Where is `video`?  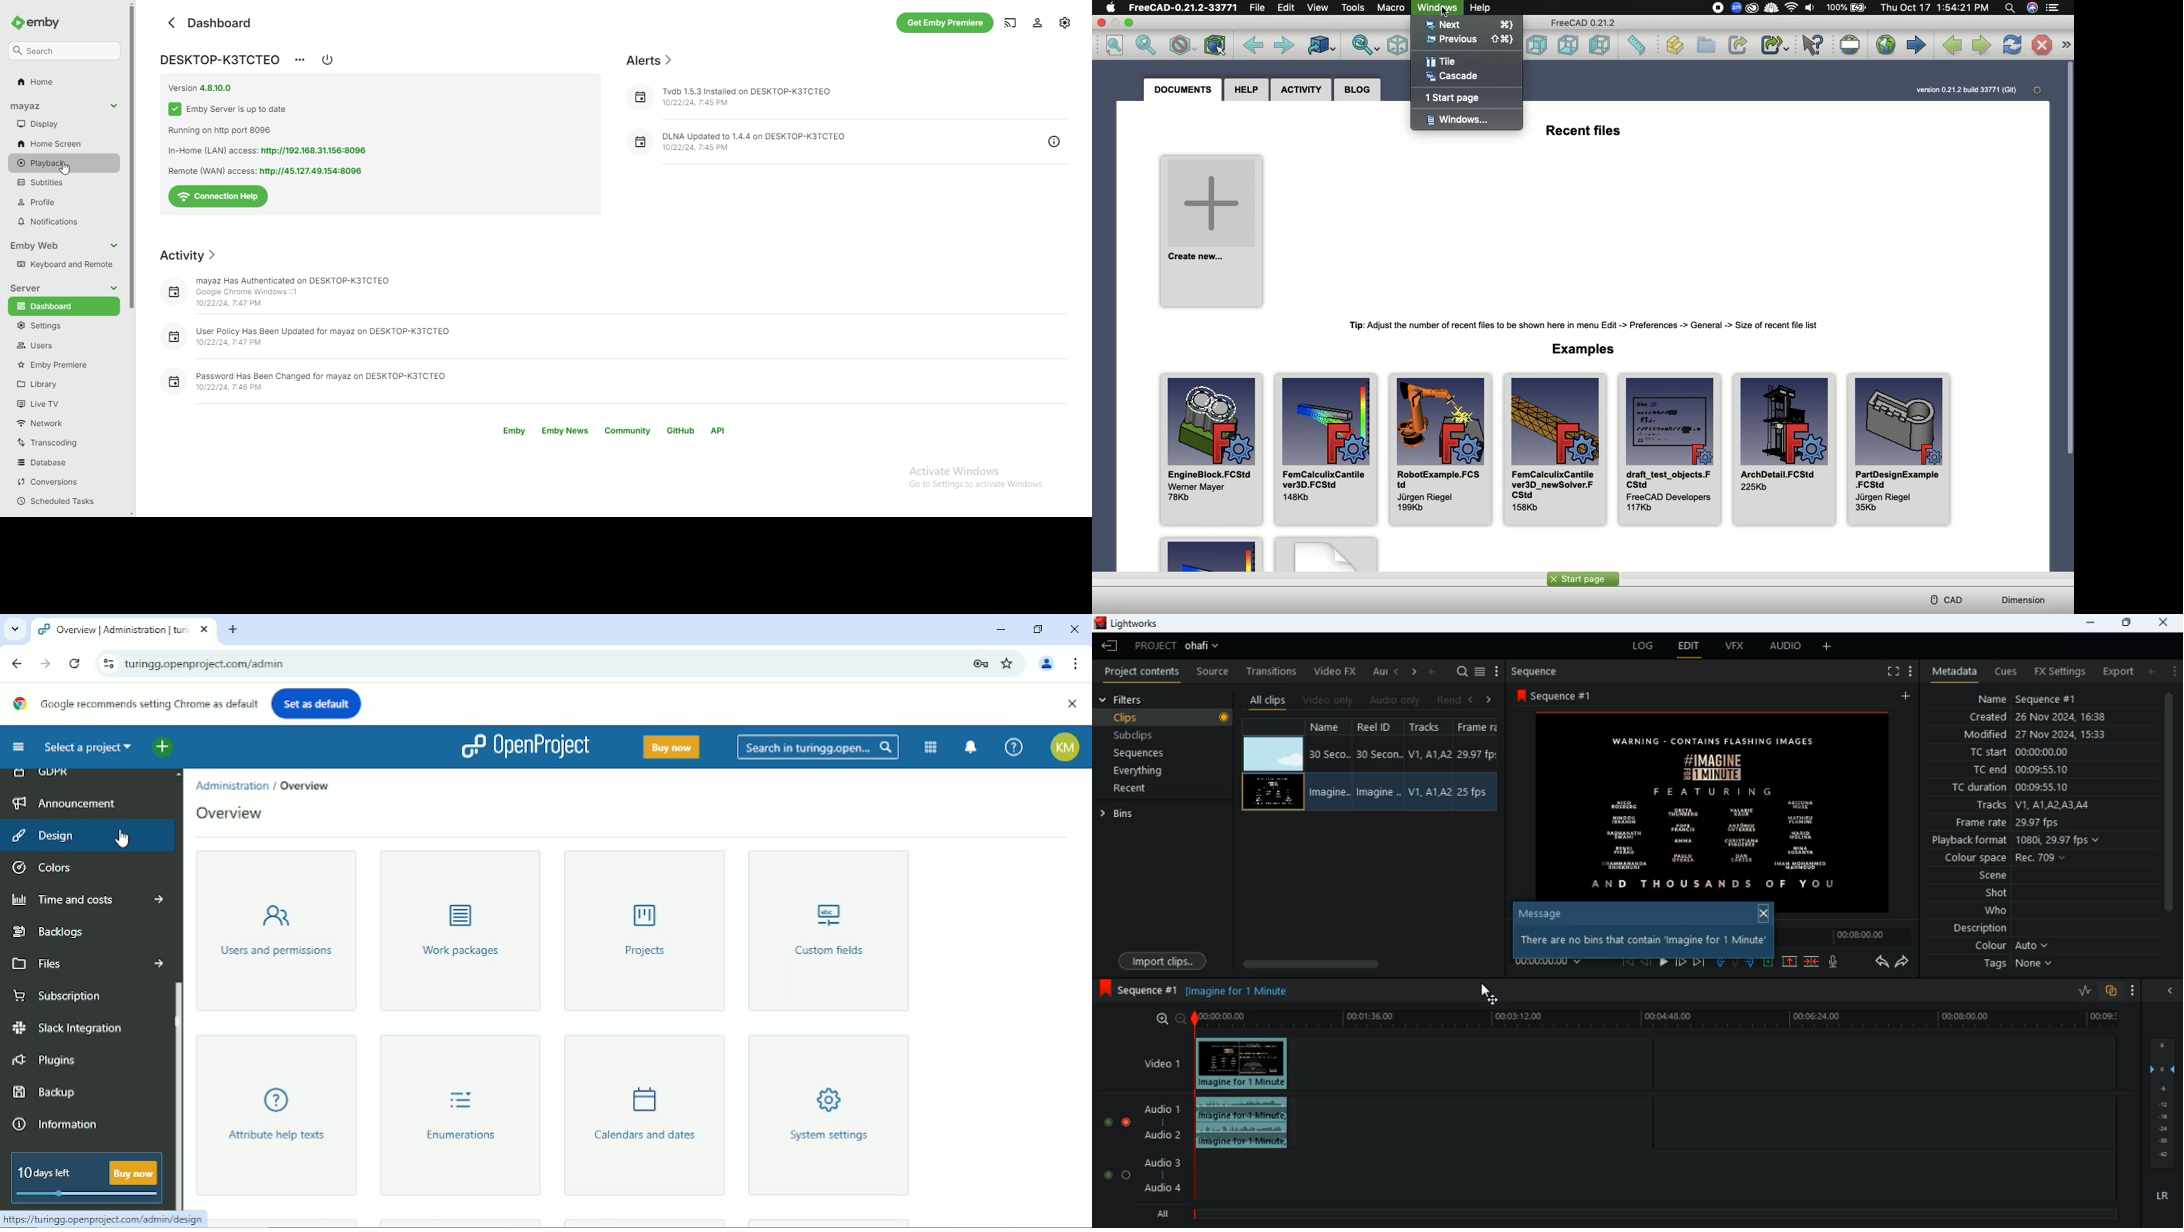
video is located at coordinates (1273, 791).